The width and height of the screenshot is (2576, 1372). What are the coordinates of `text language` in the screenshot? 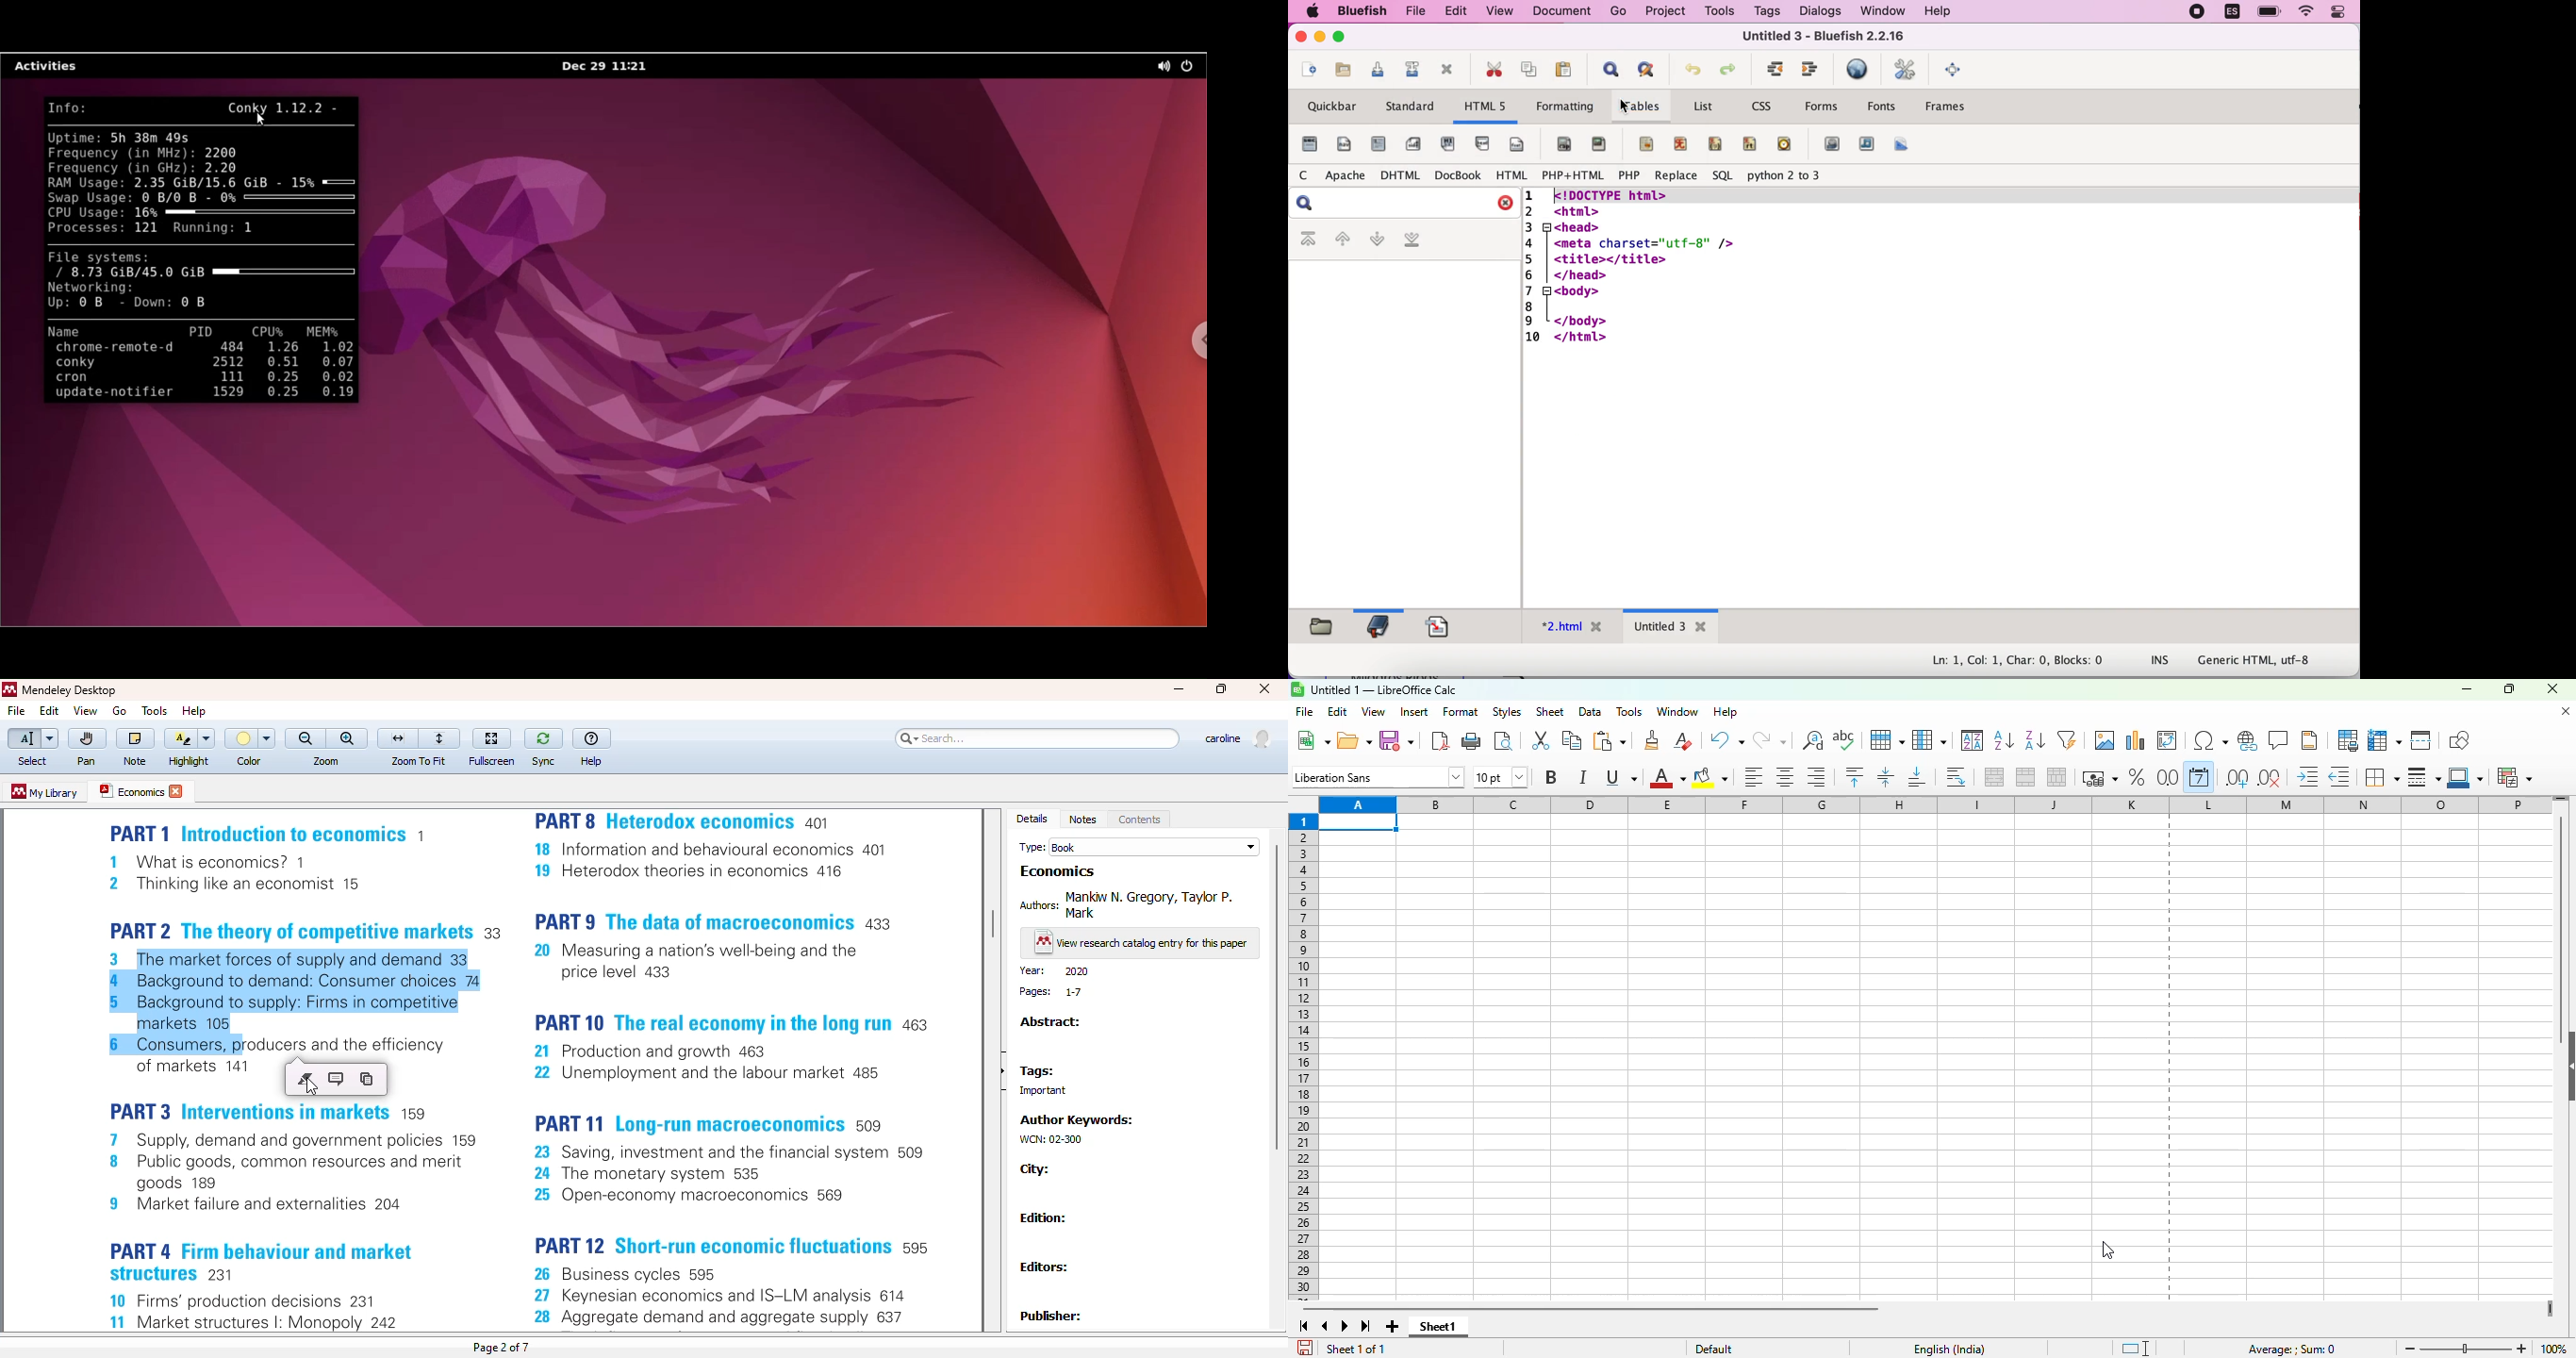 It's located at (1950, 1350).